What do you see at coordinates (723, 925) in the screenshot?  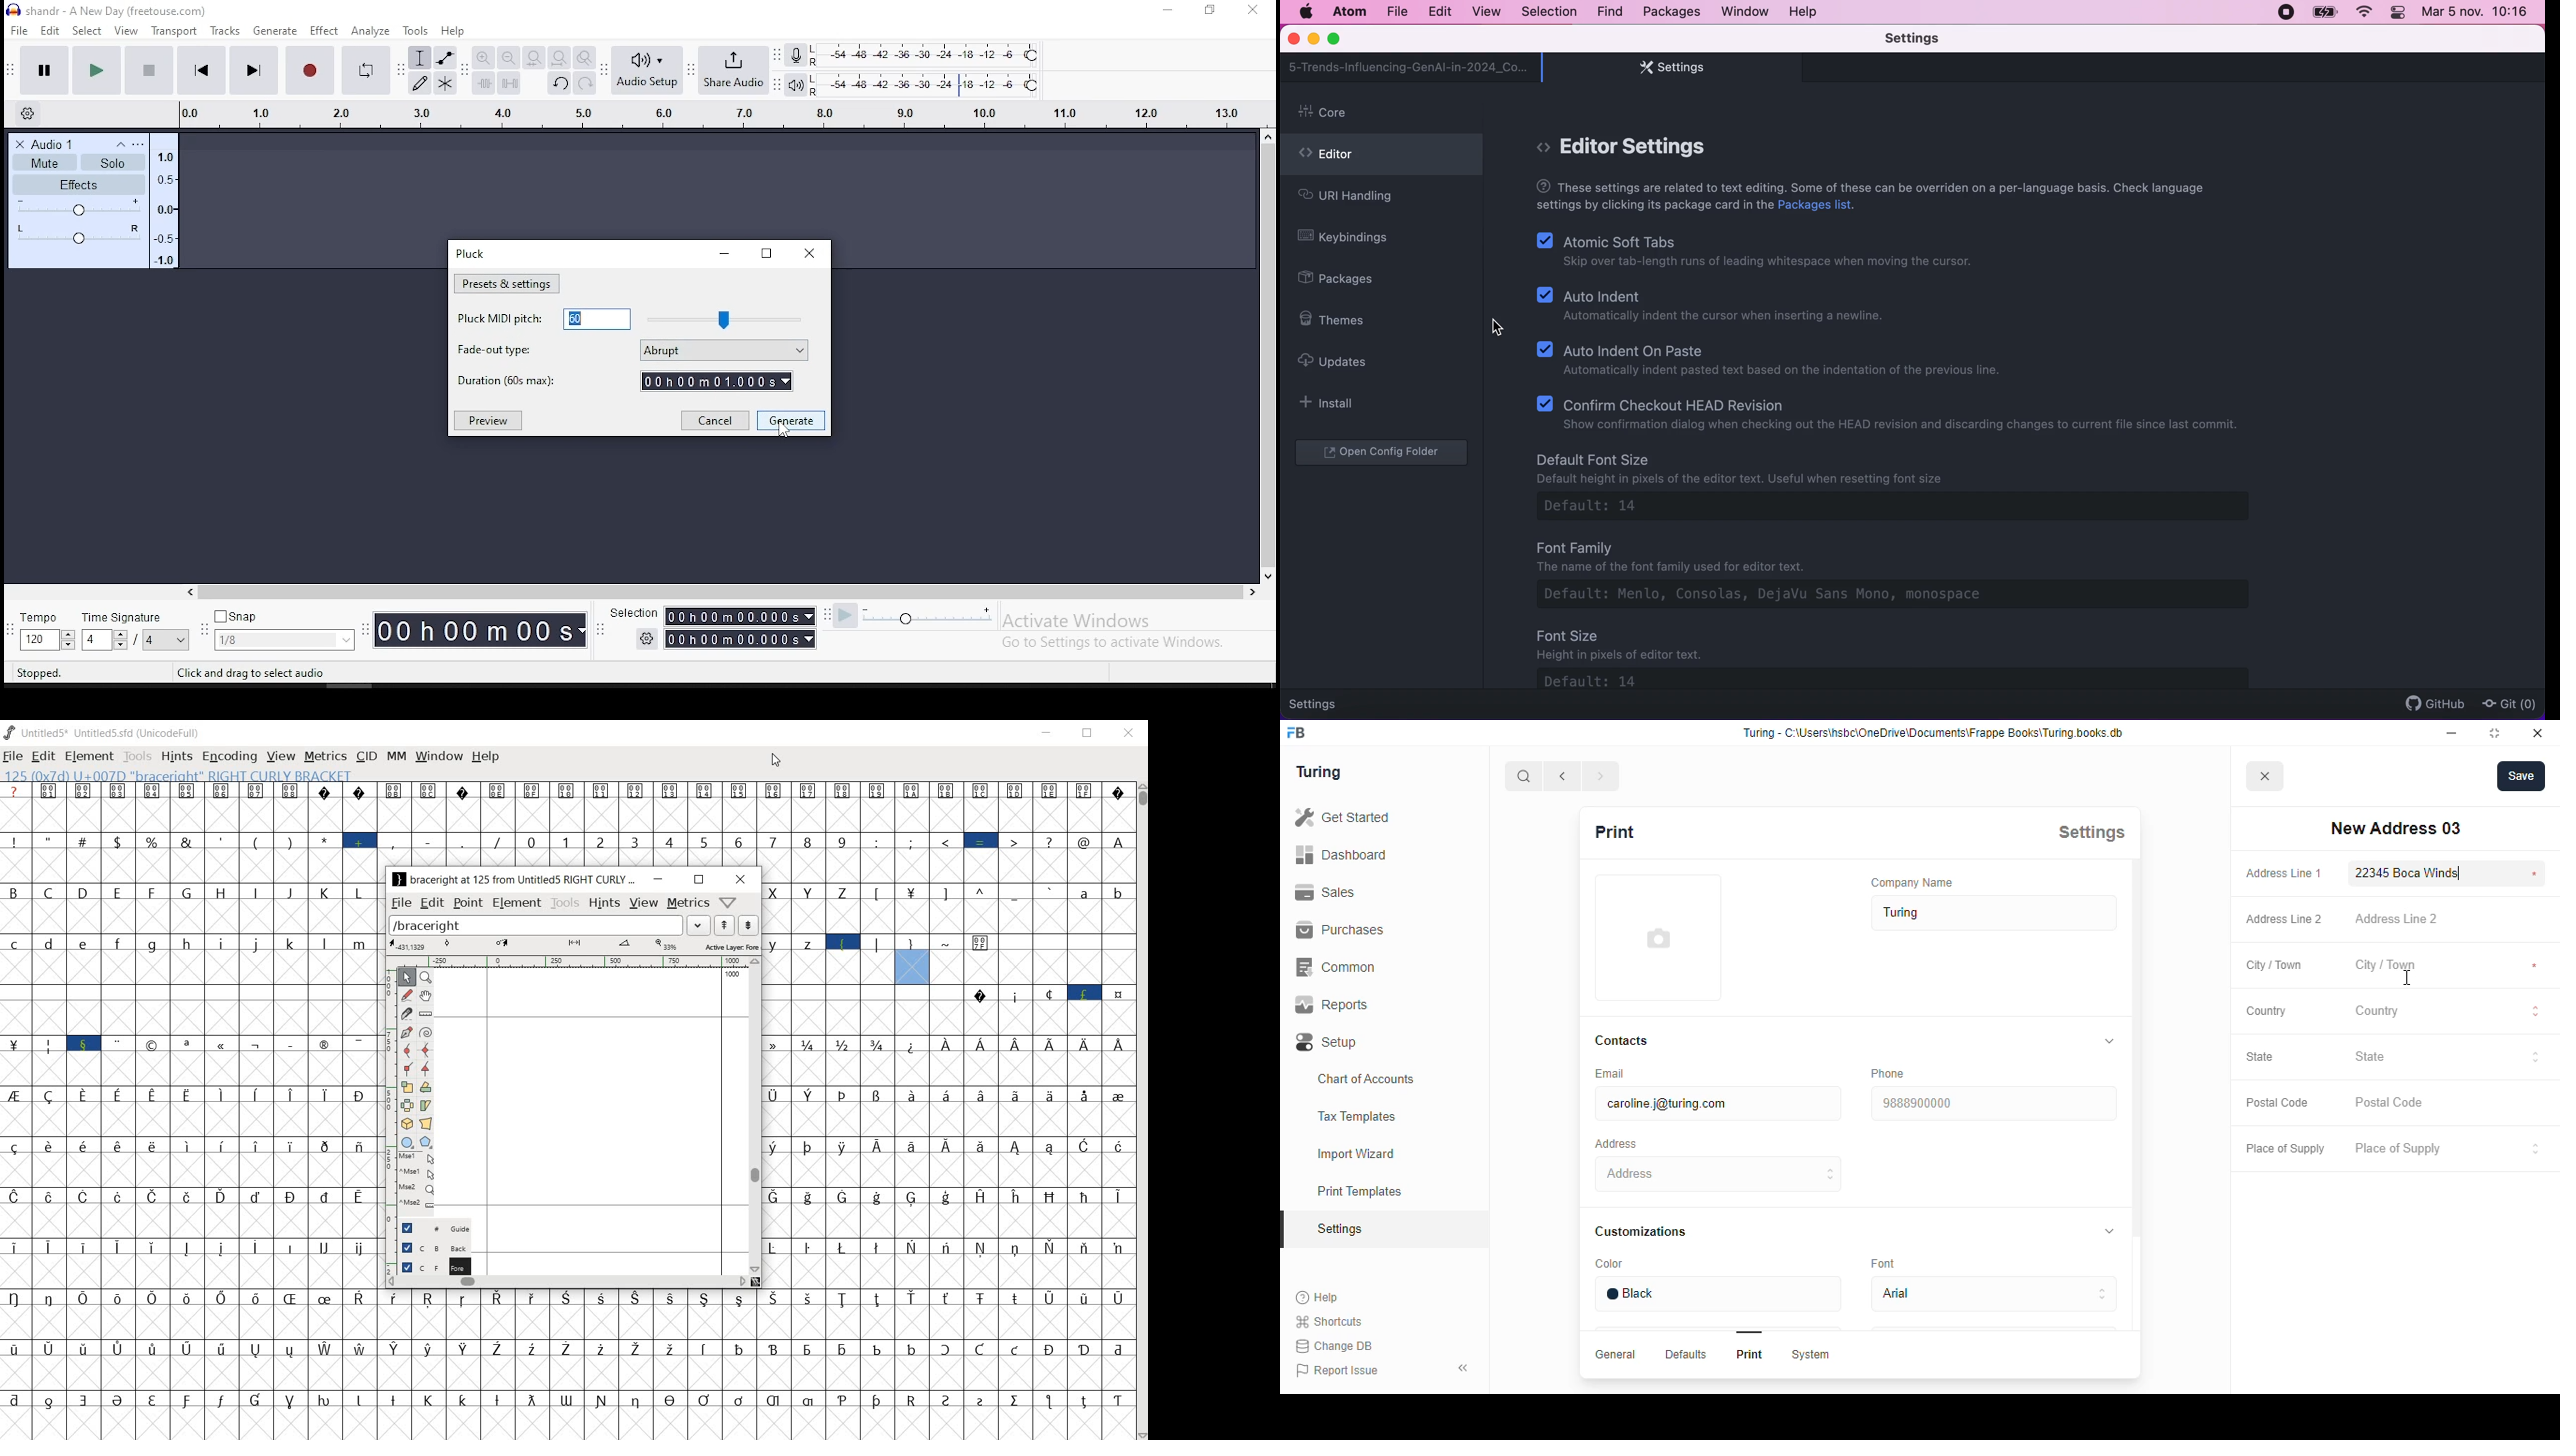 I see `show the next word on the list` at bounding box center [723, 925].